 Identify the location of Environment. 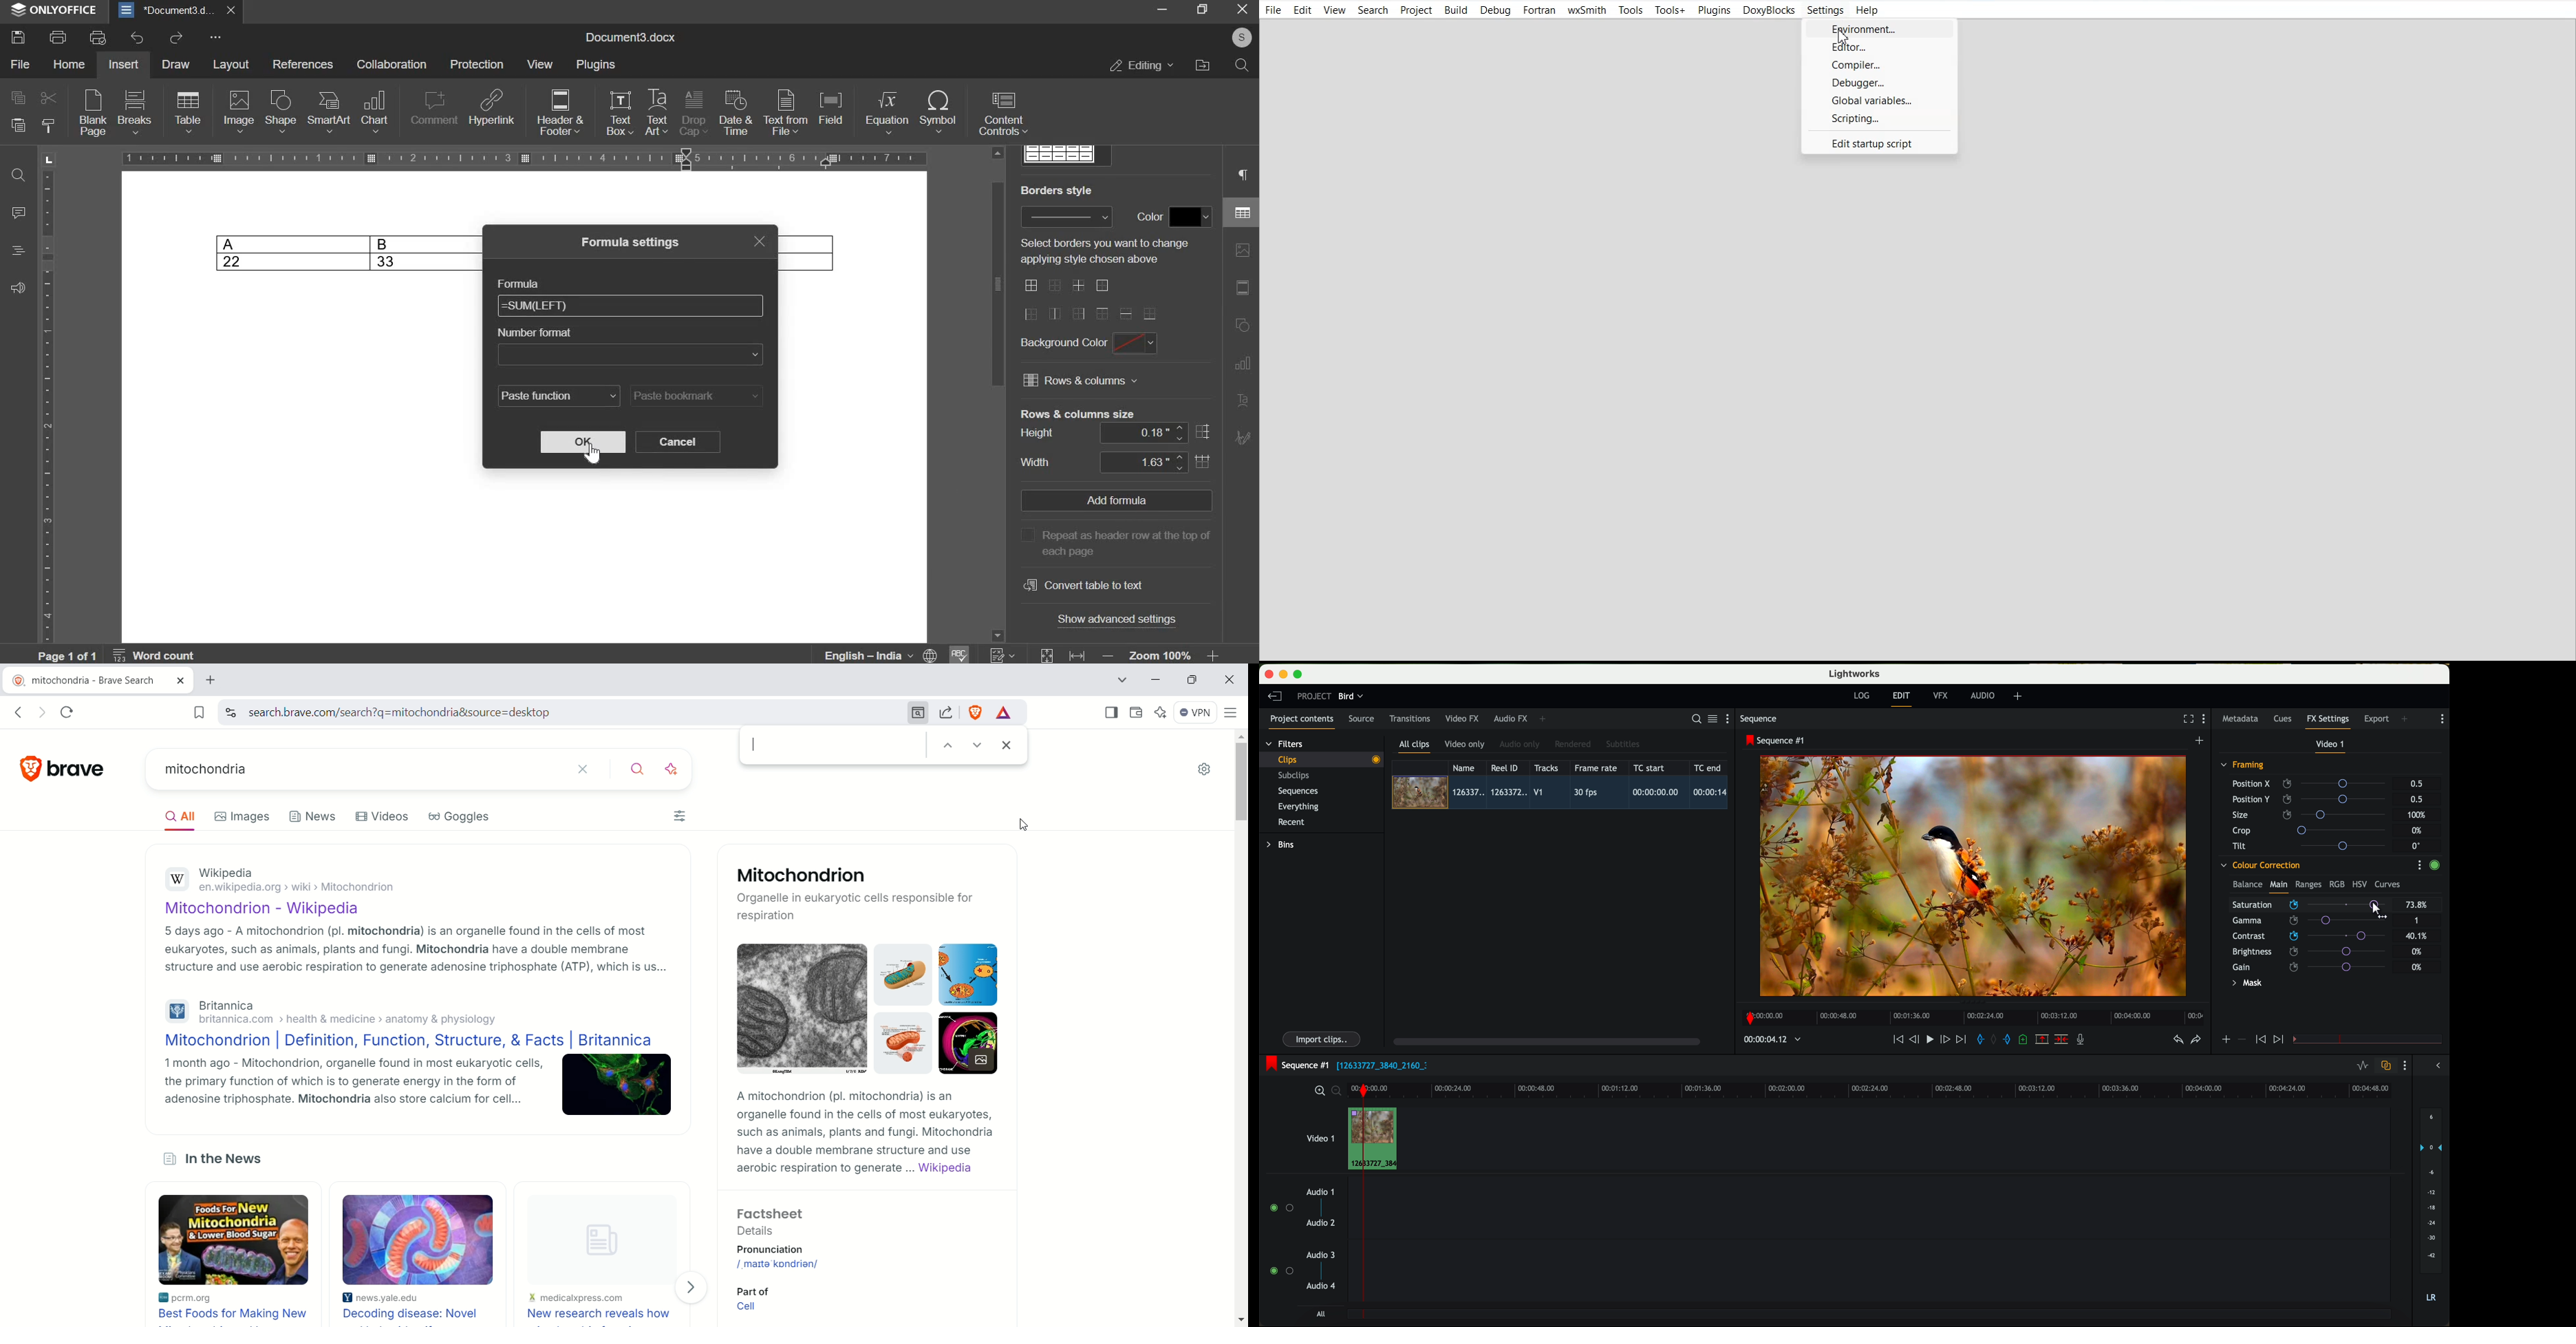
(1881, 28).